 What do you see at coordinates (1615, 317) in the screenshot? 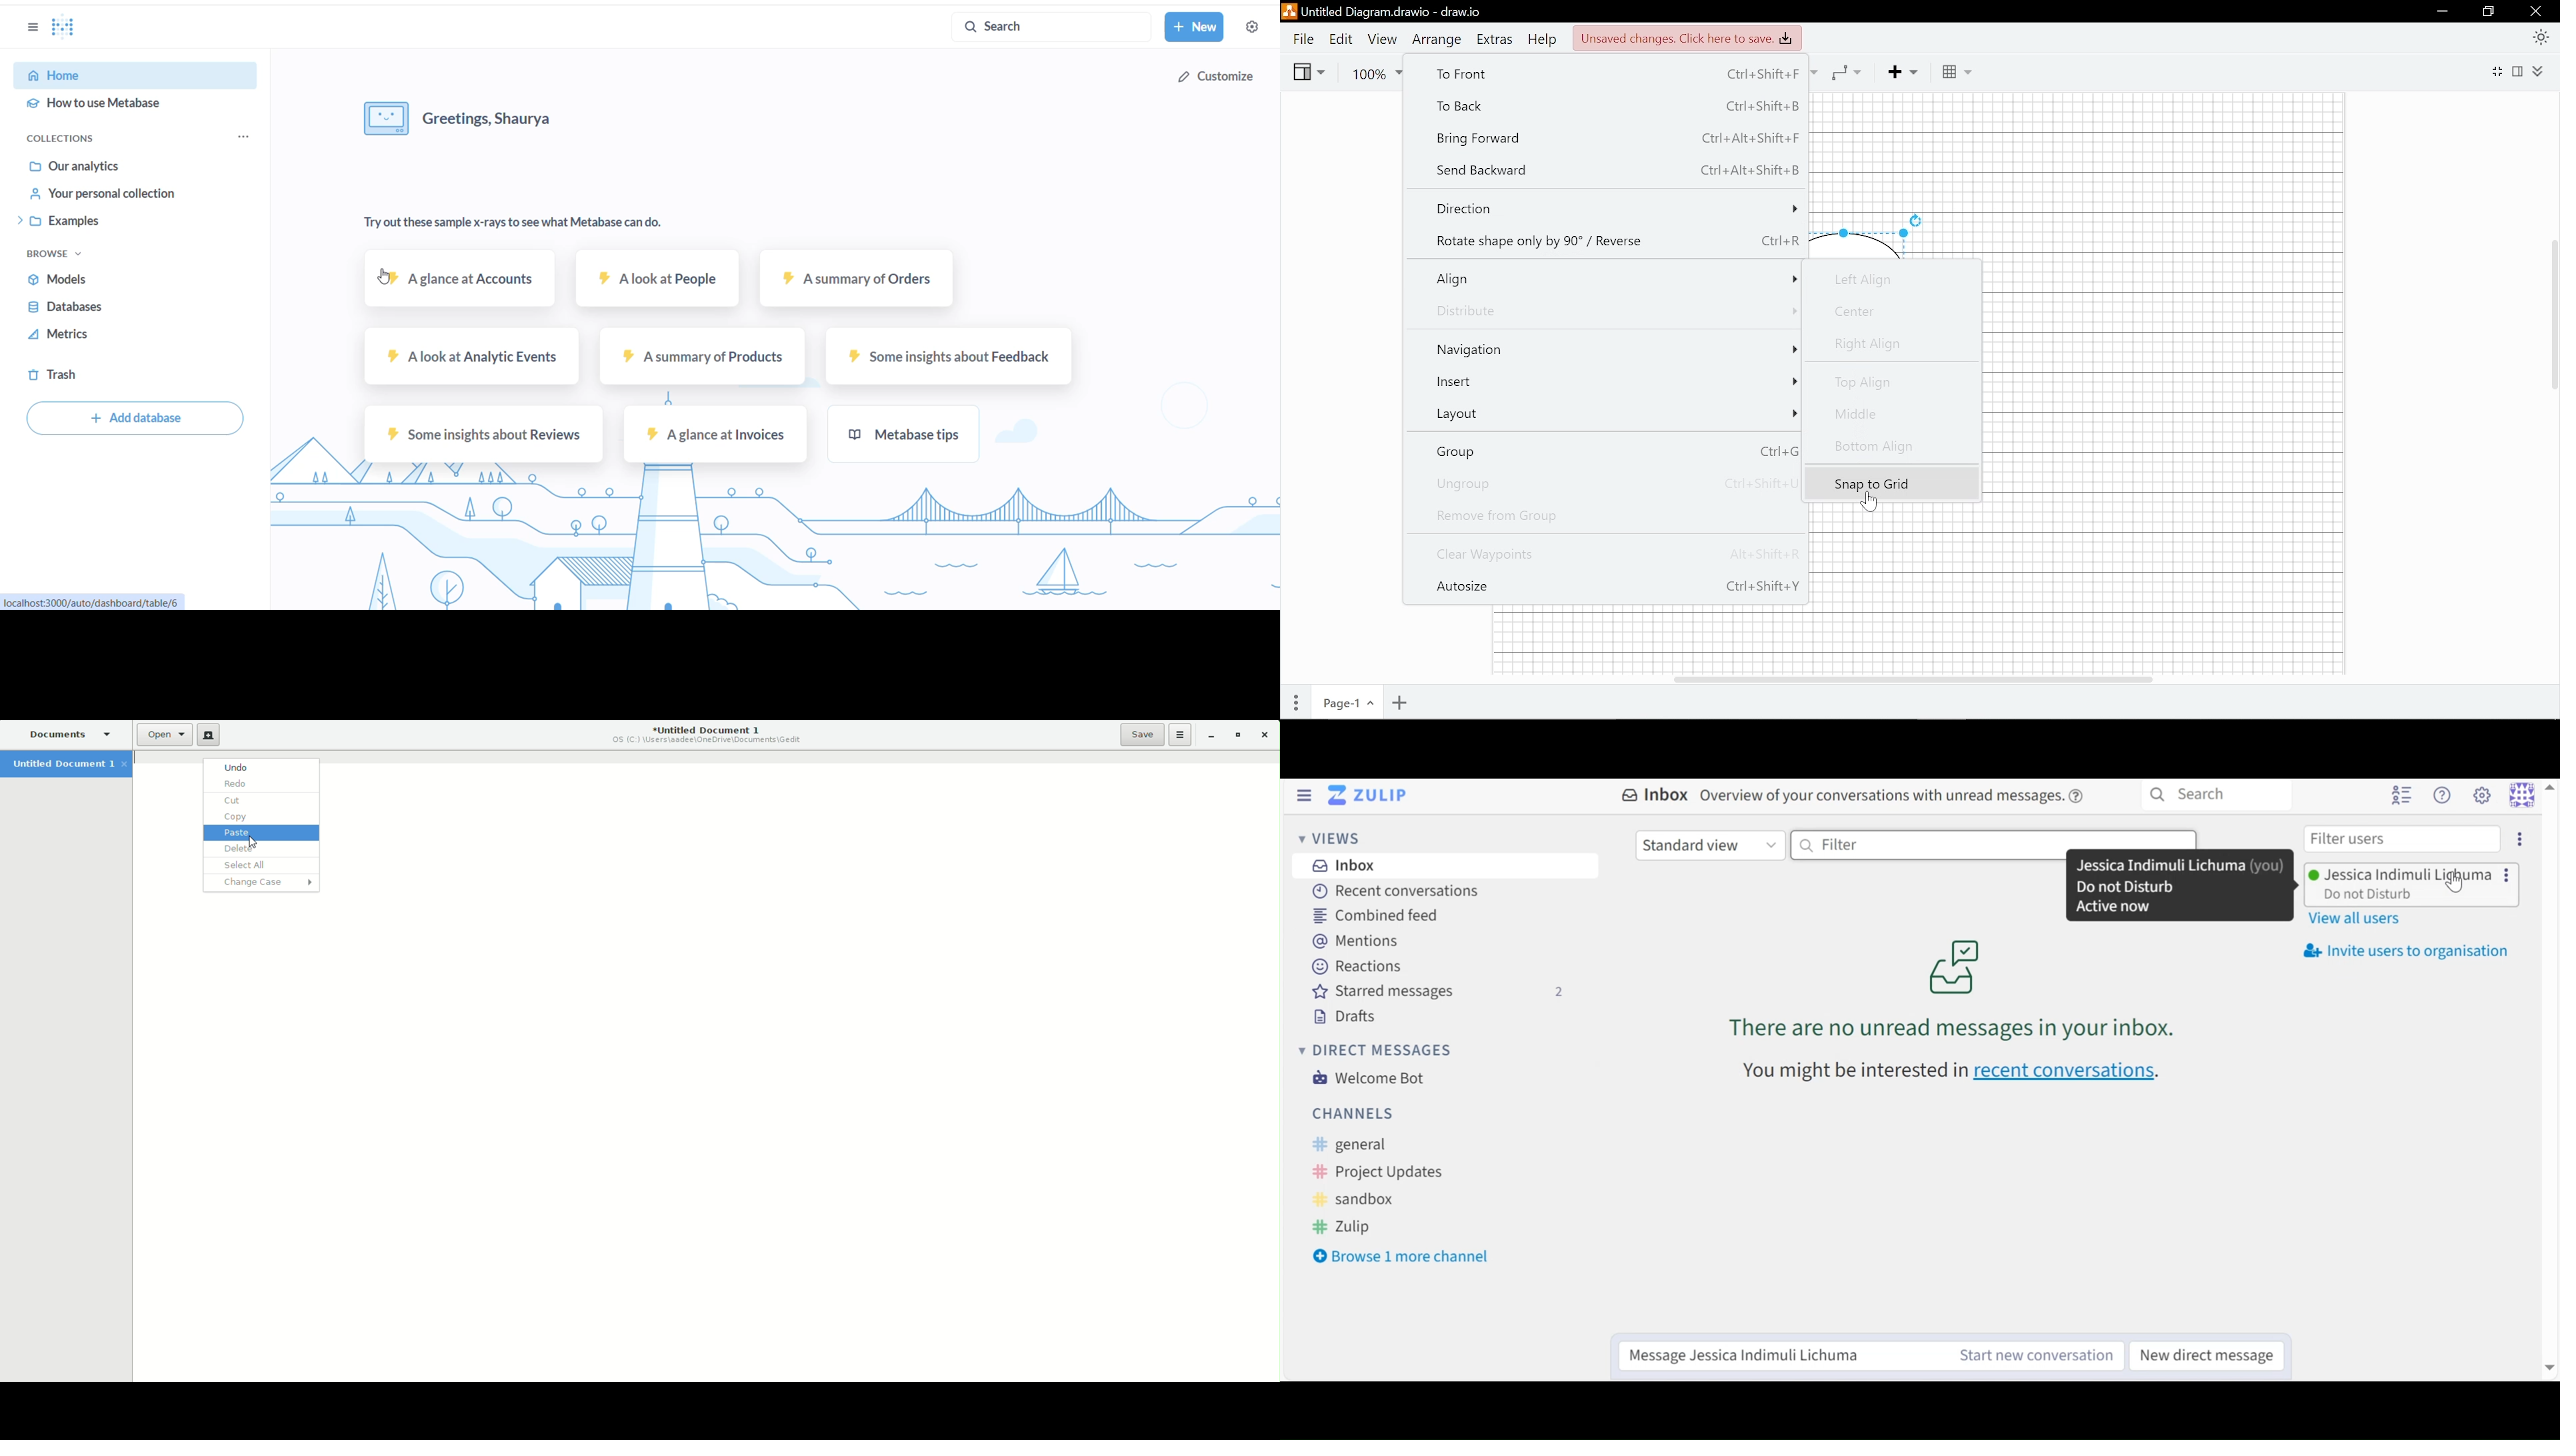
I see `distribute` at bounding box center [1615, 317].